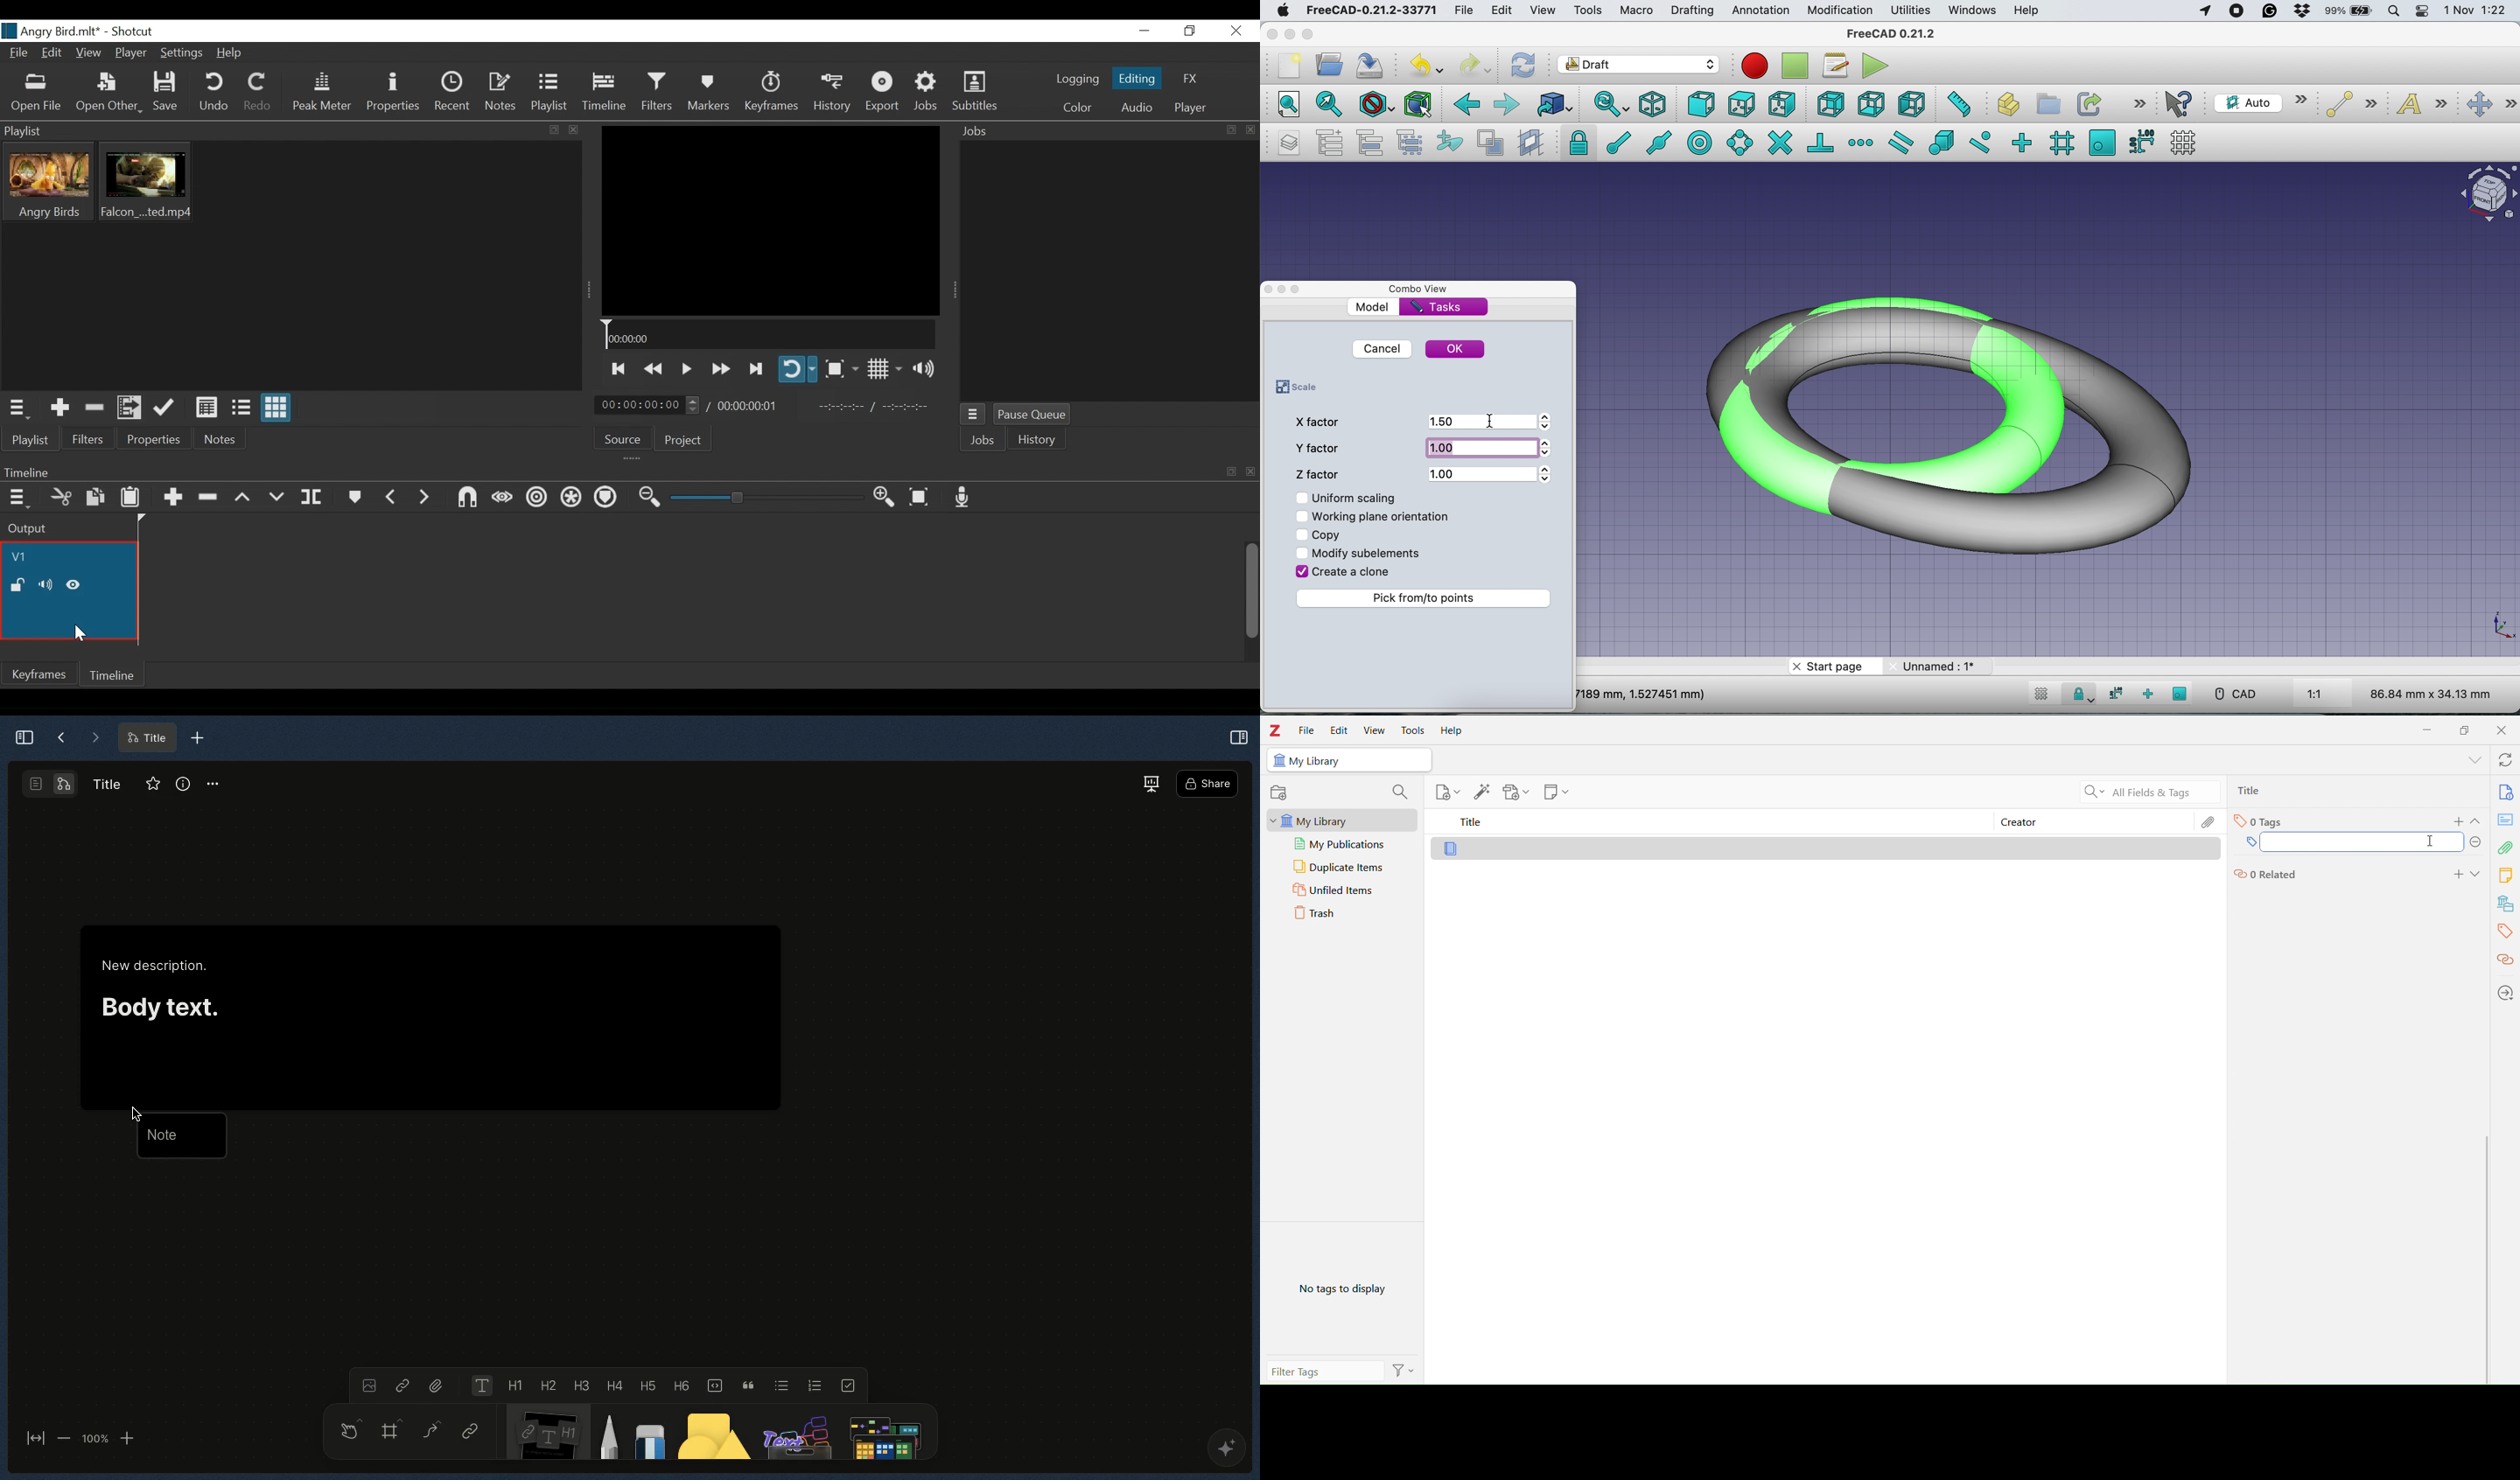  Describe the element at coordinates (207, 498) in the screenshot. I see `Ripple Delete` at that location.